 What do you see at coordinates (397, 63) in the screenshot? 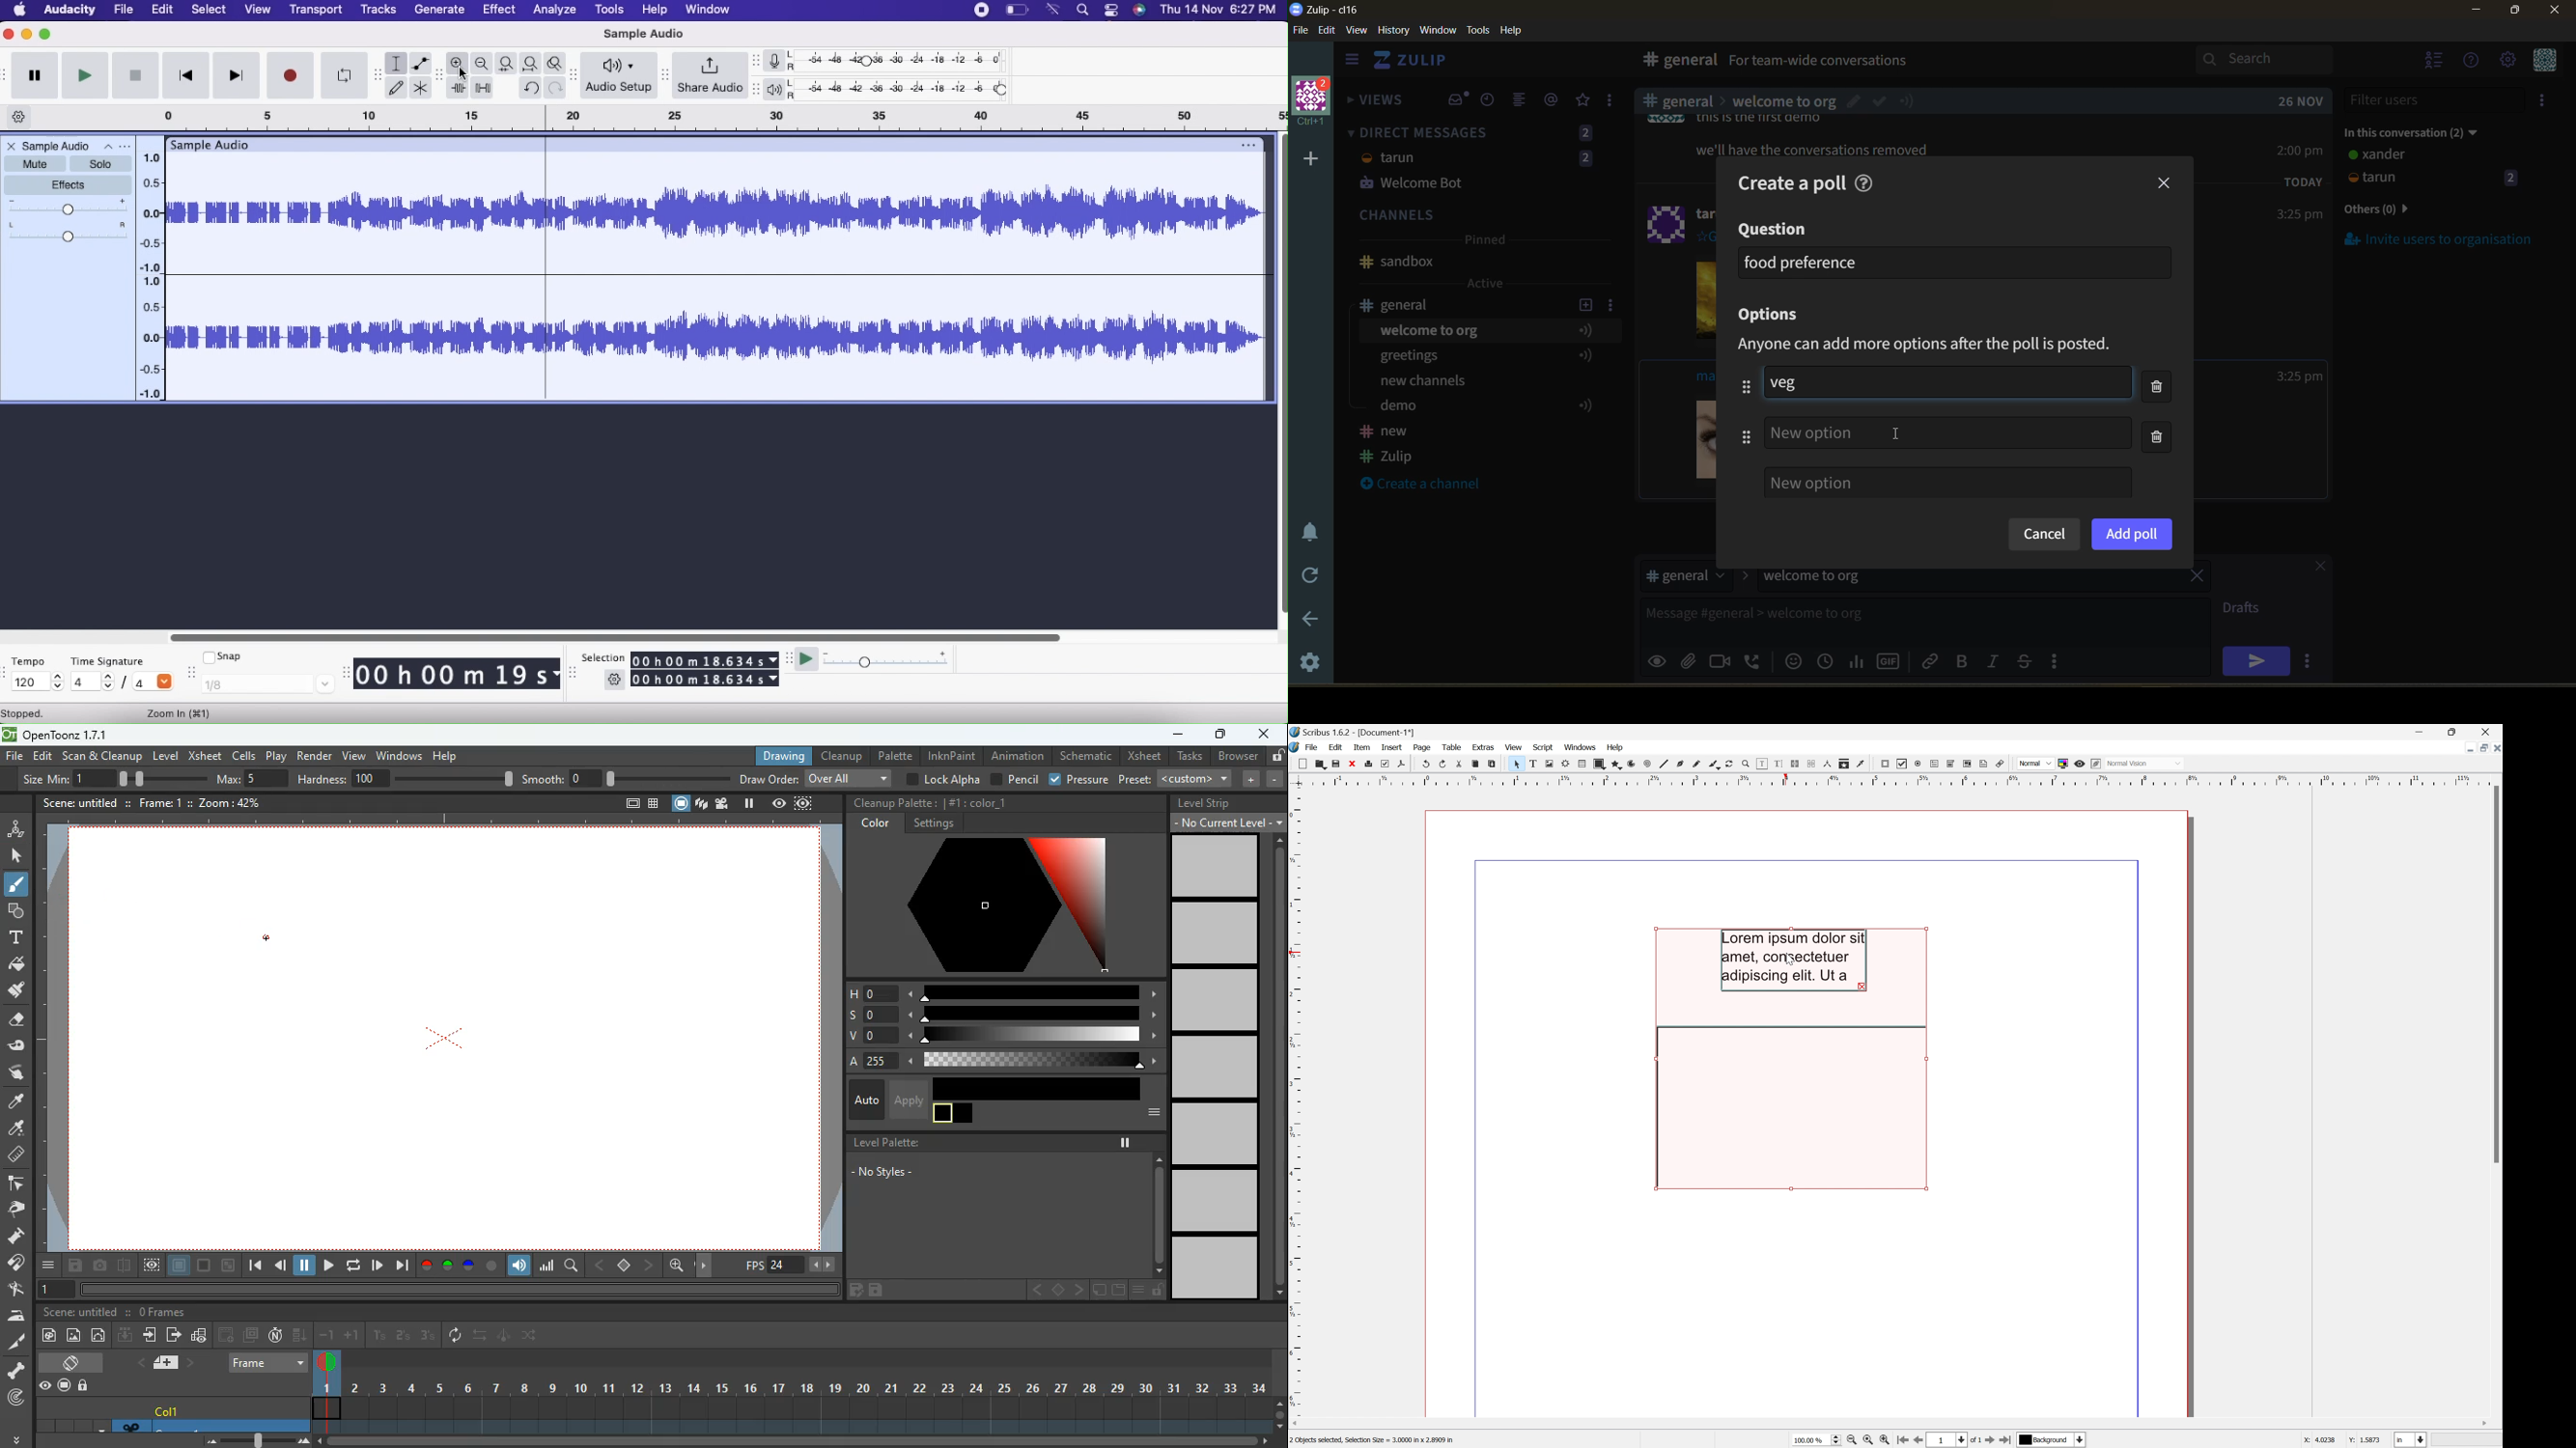
I see `Selection tool` at bounding box center [397, 63].